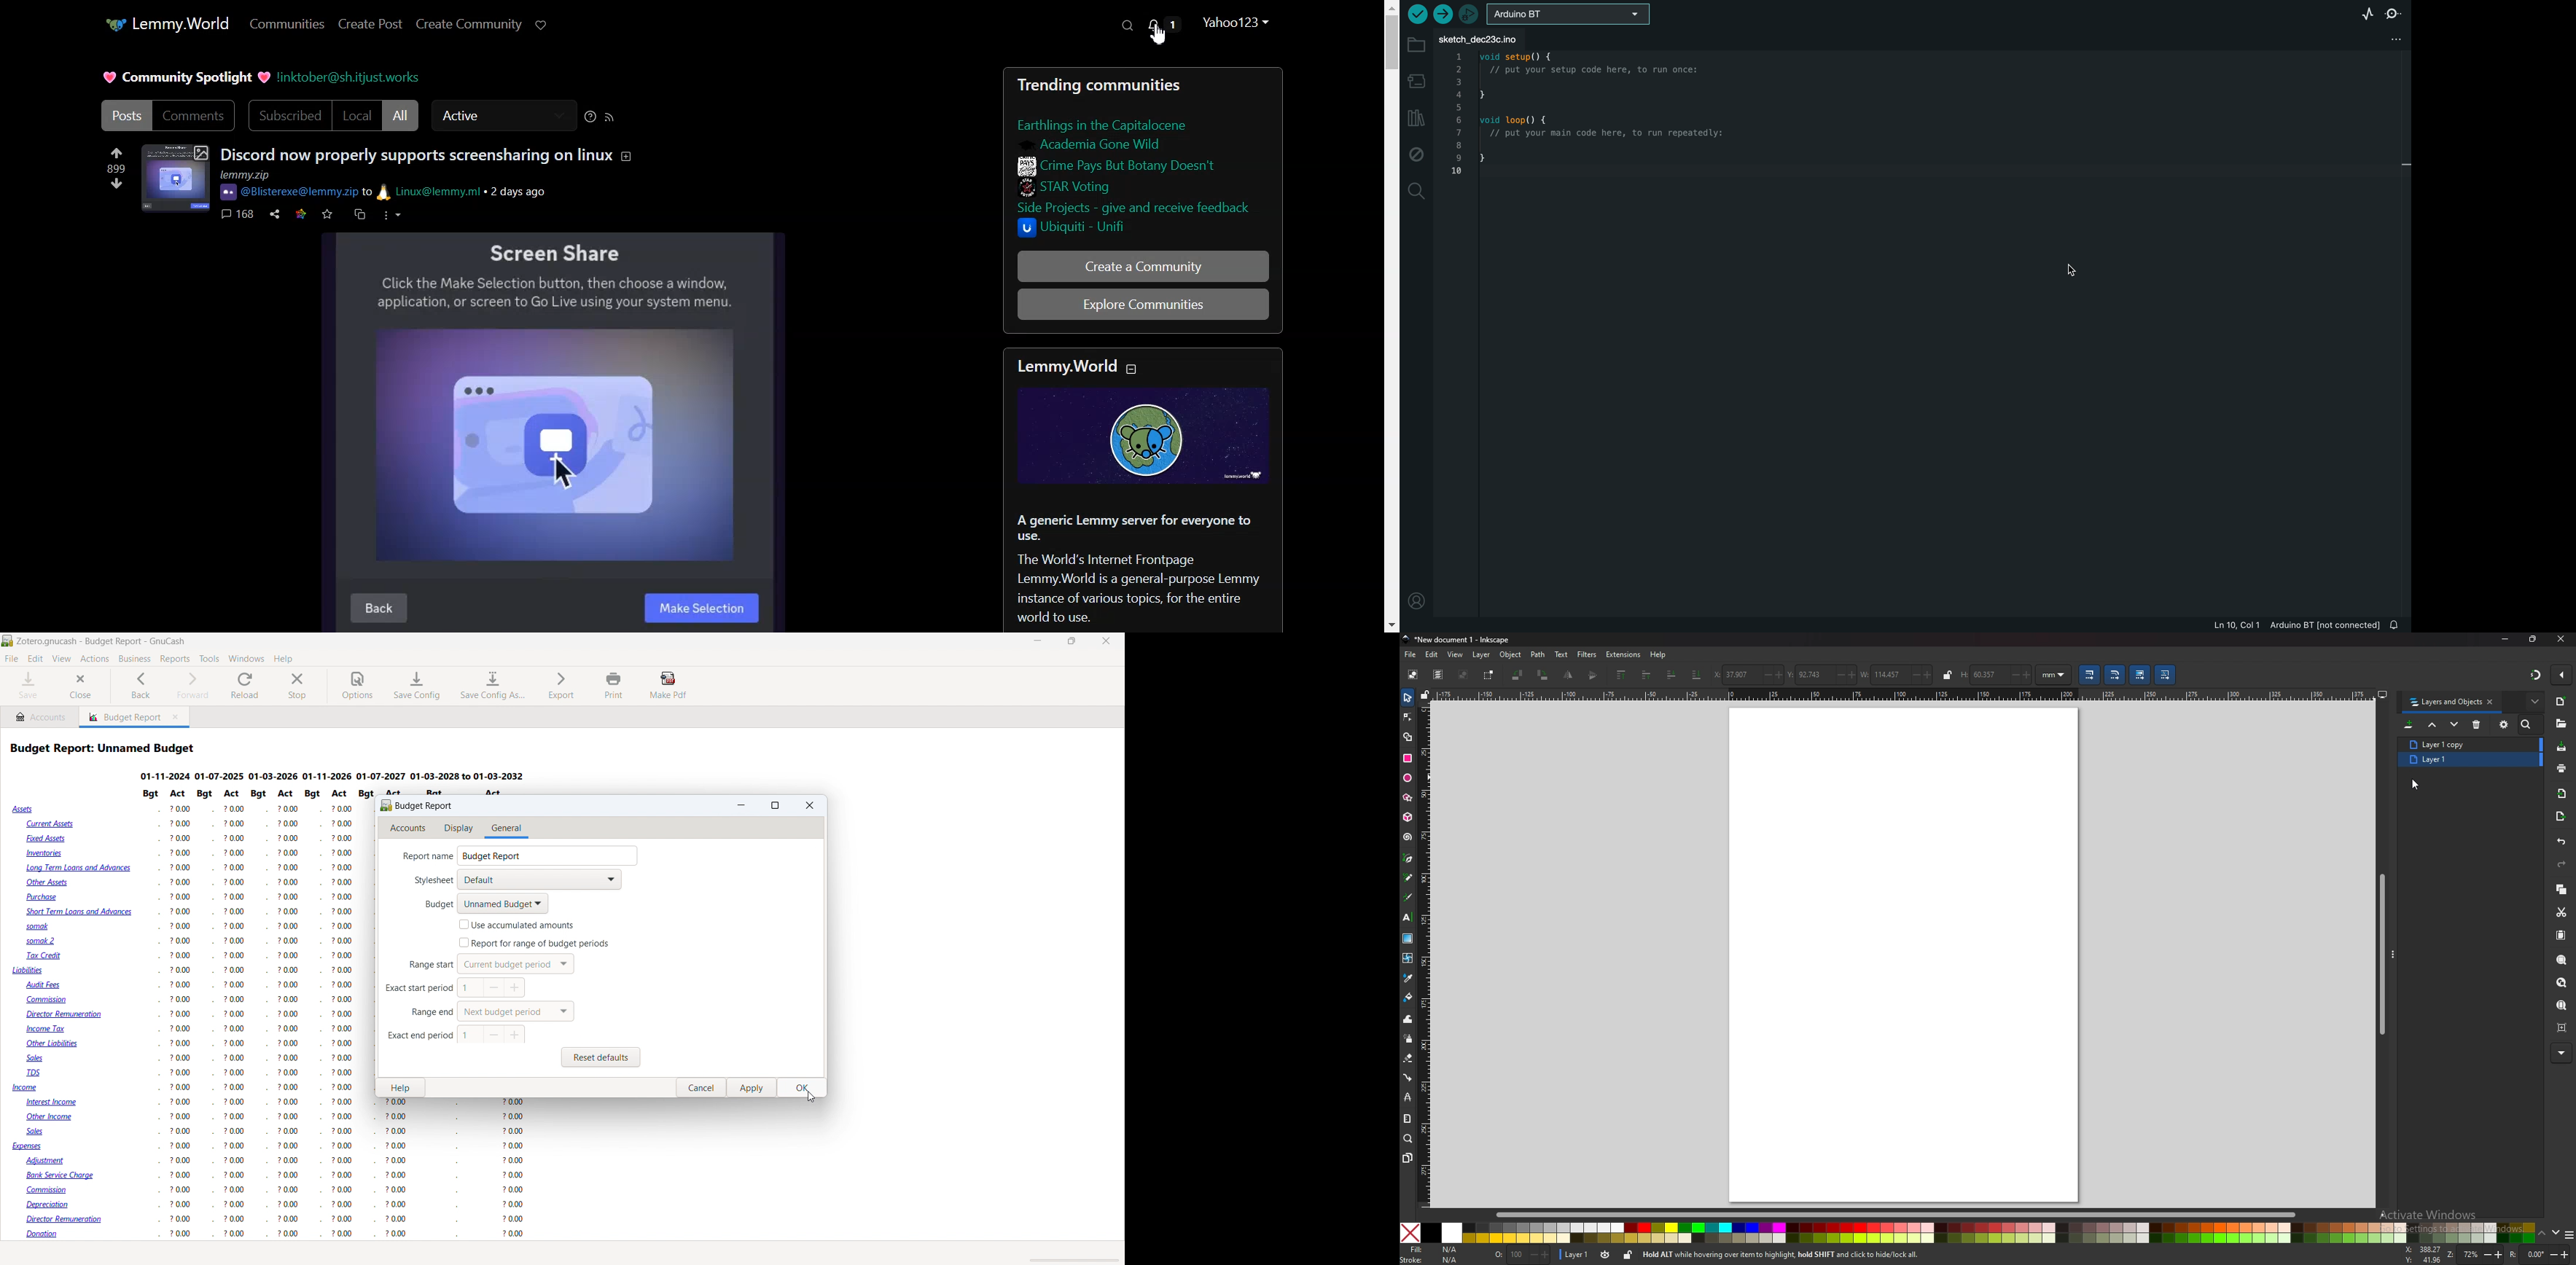 The height and width of the screenshot is (1288, 2576). I want to click on Range start, so click(424, 966).